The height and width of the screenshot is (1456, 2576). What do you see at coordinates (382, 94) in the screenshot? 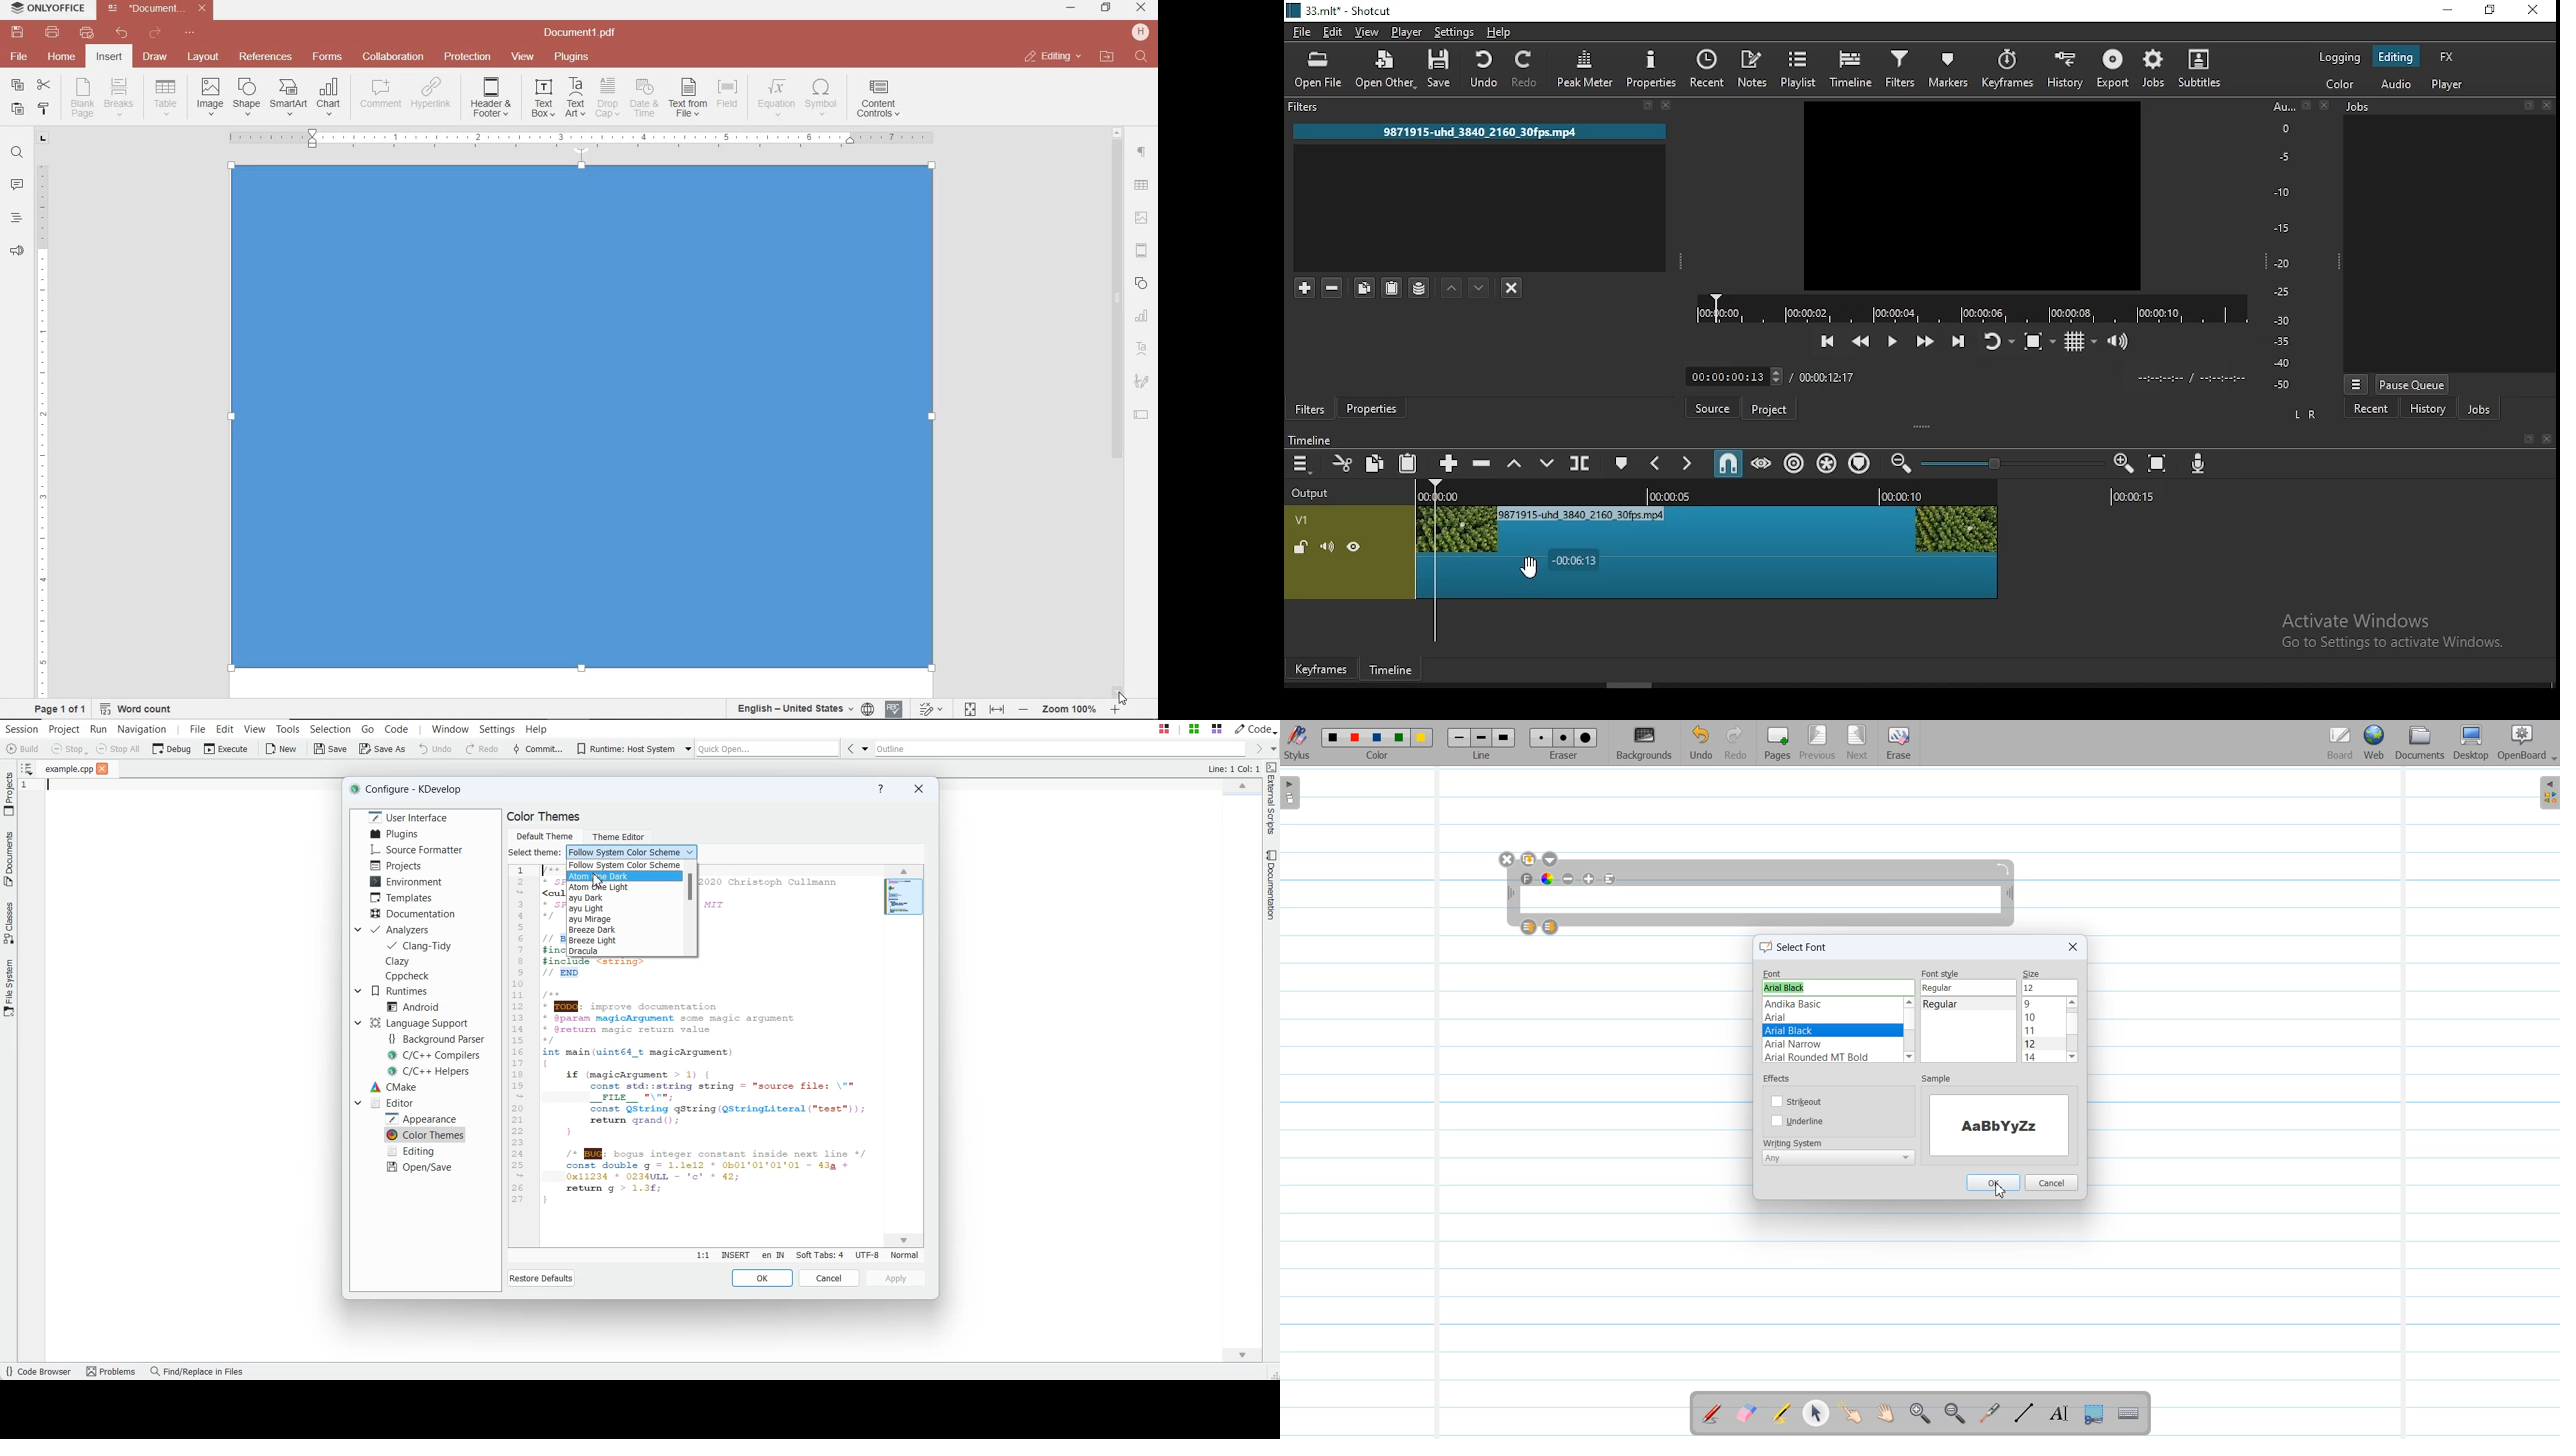
I see `COMMENT` at bounding box center [382, 94].